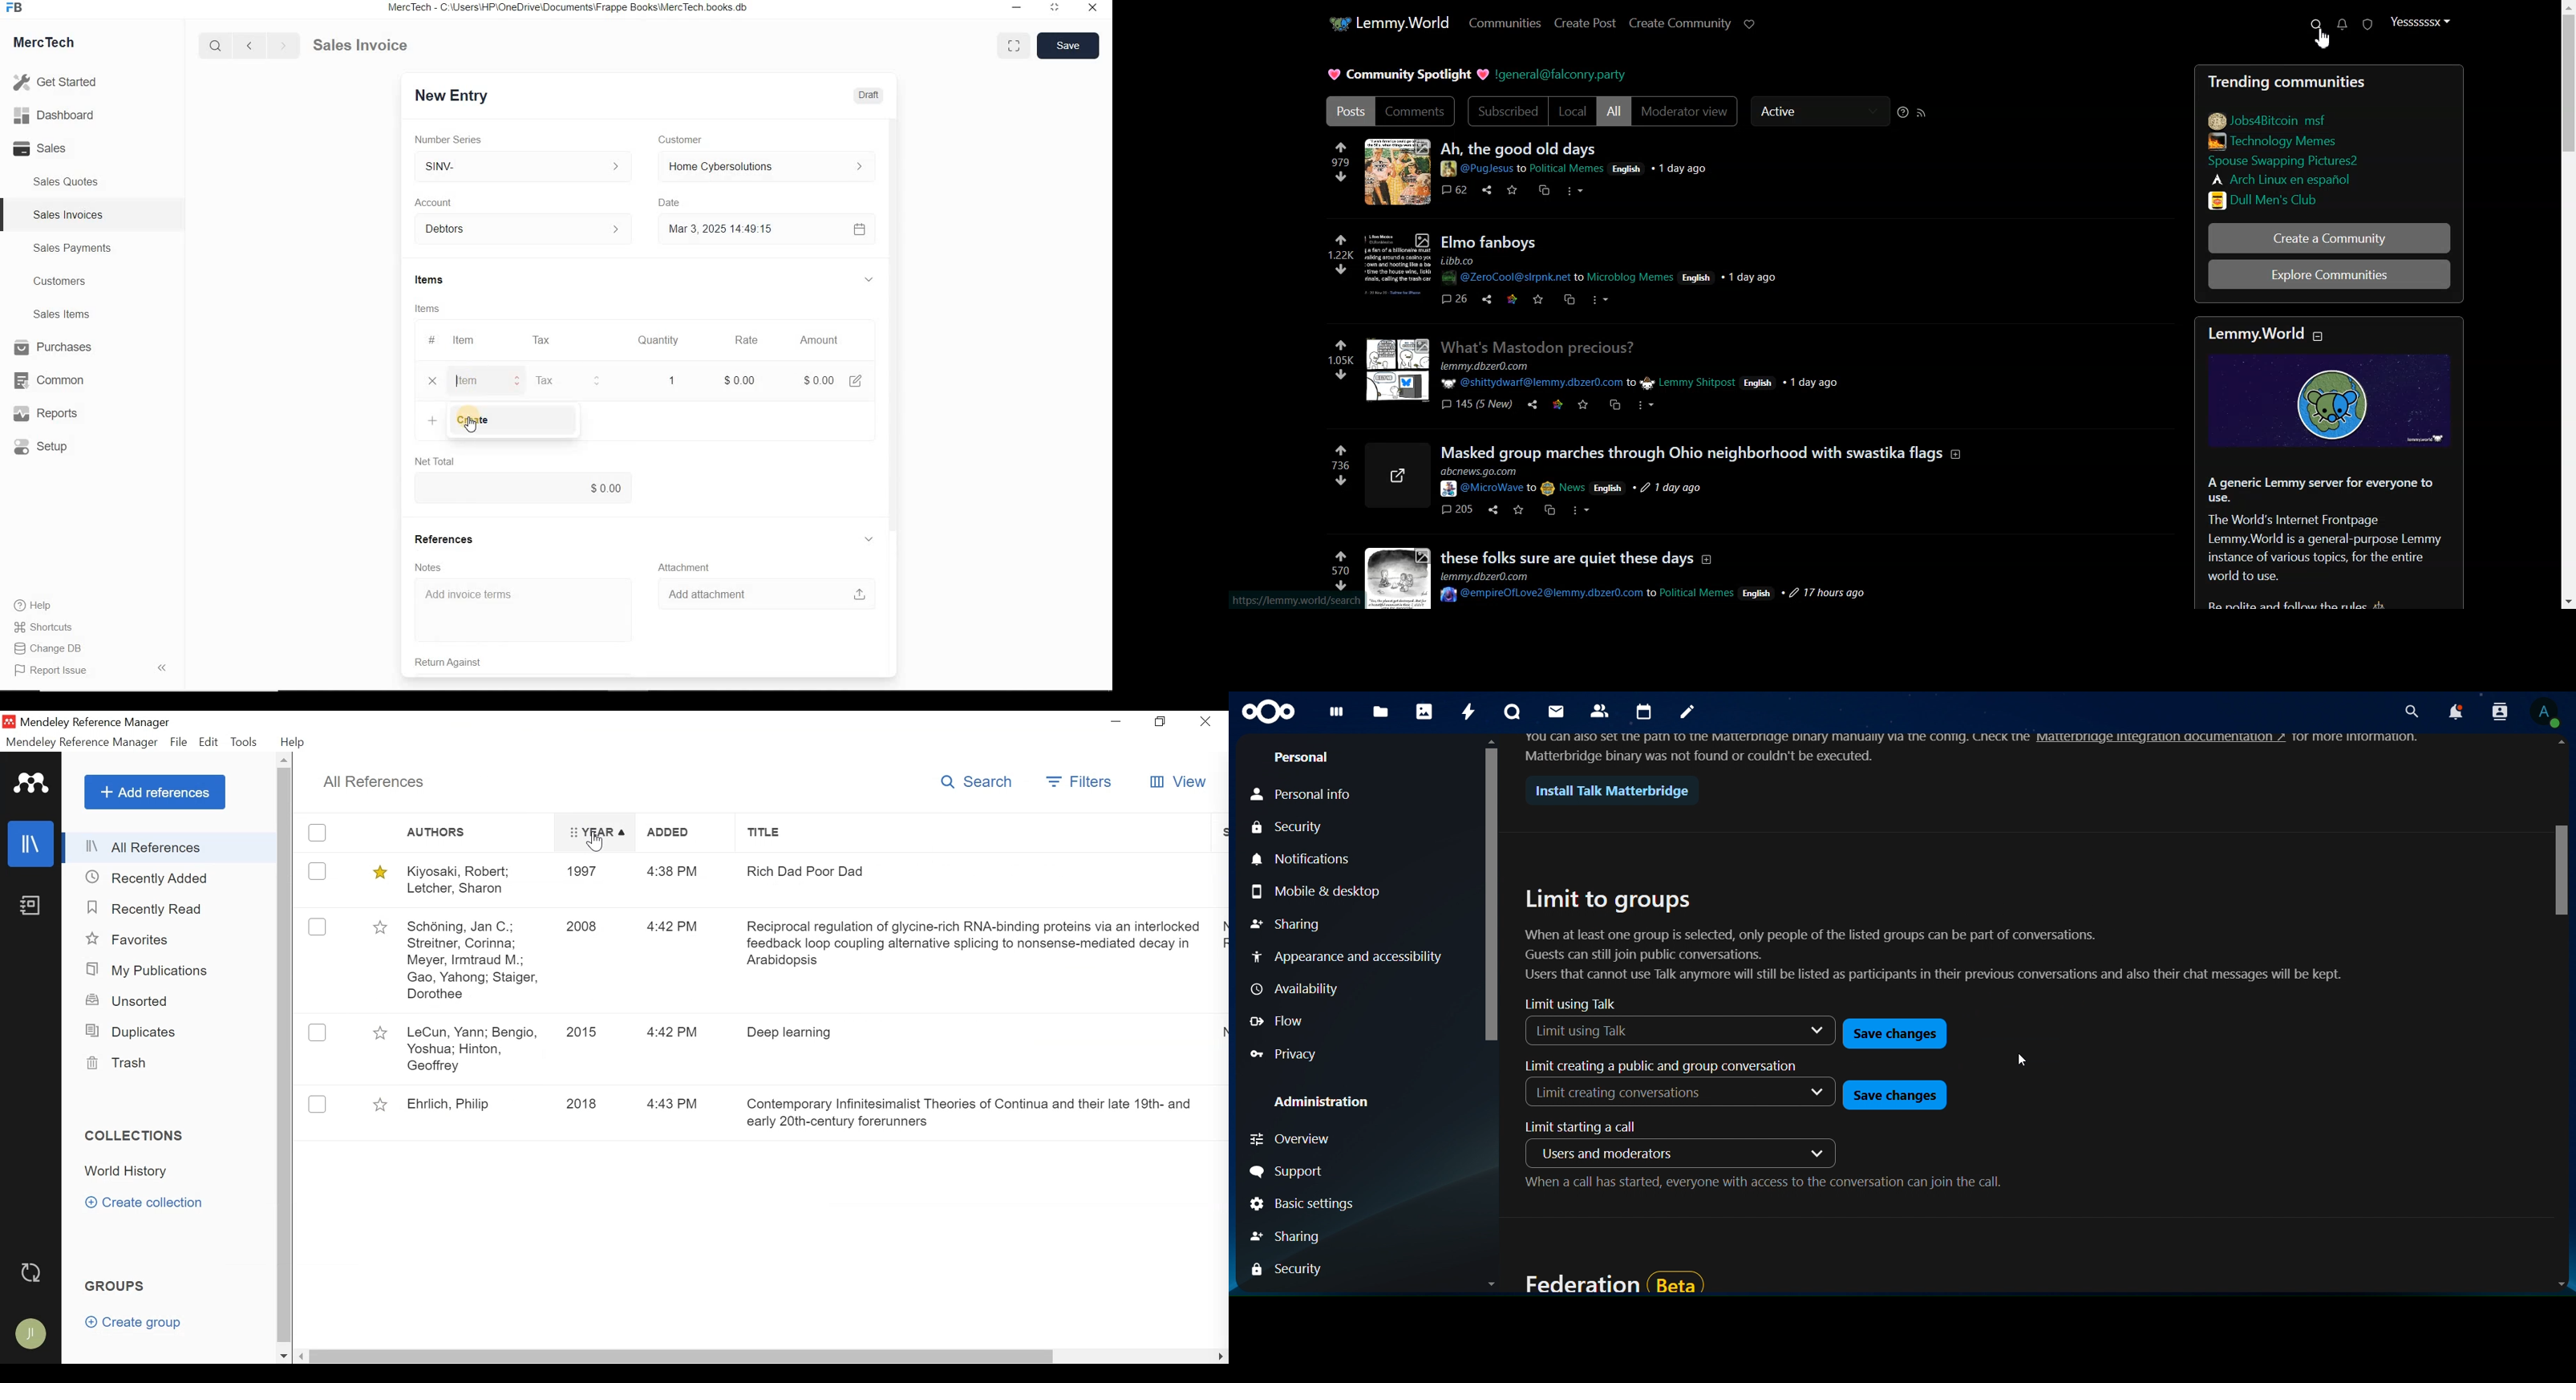 The height and width of the screenshot is (1400, 2576). What do you see at coordinates (1571, 1004) in the screenshot?
I see `limit using talk` at bounding box center [1571, 1004].